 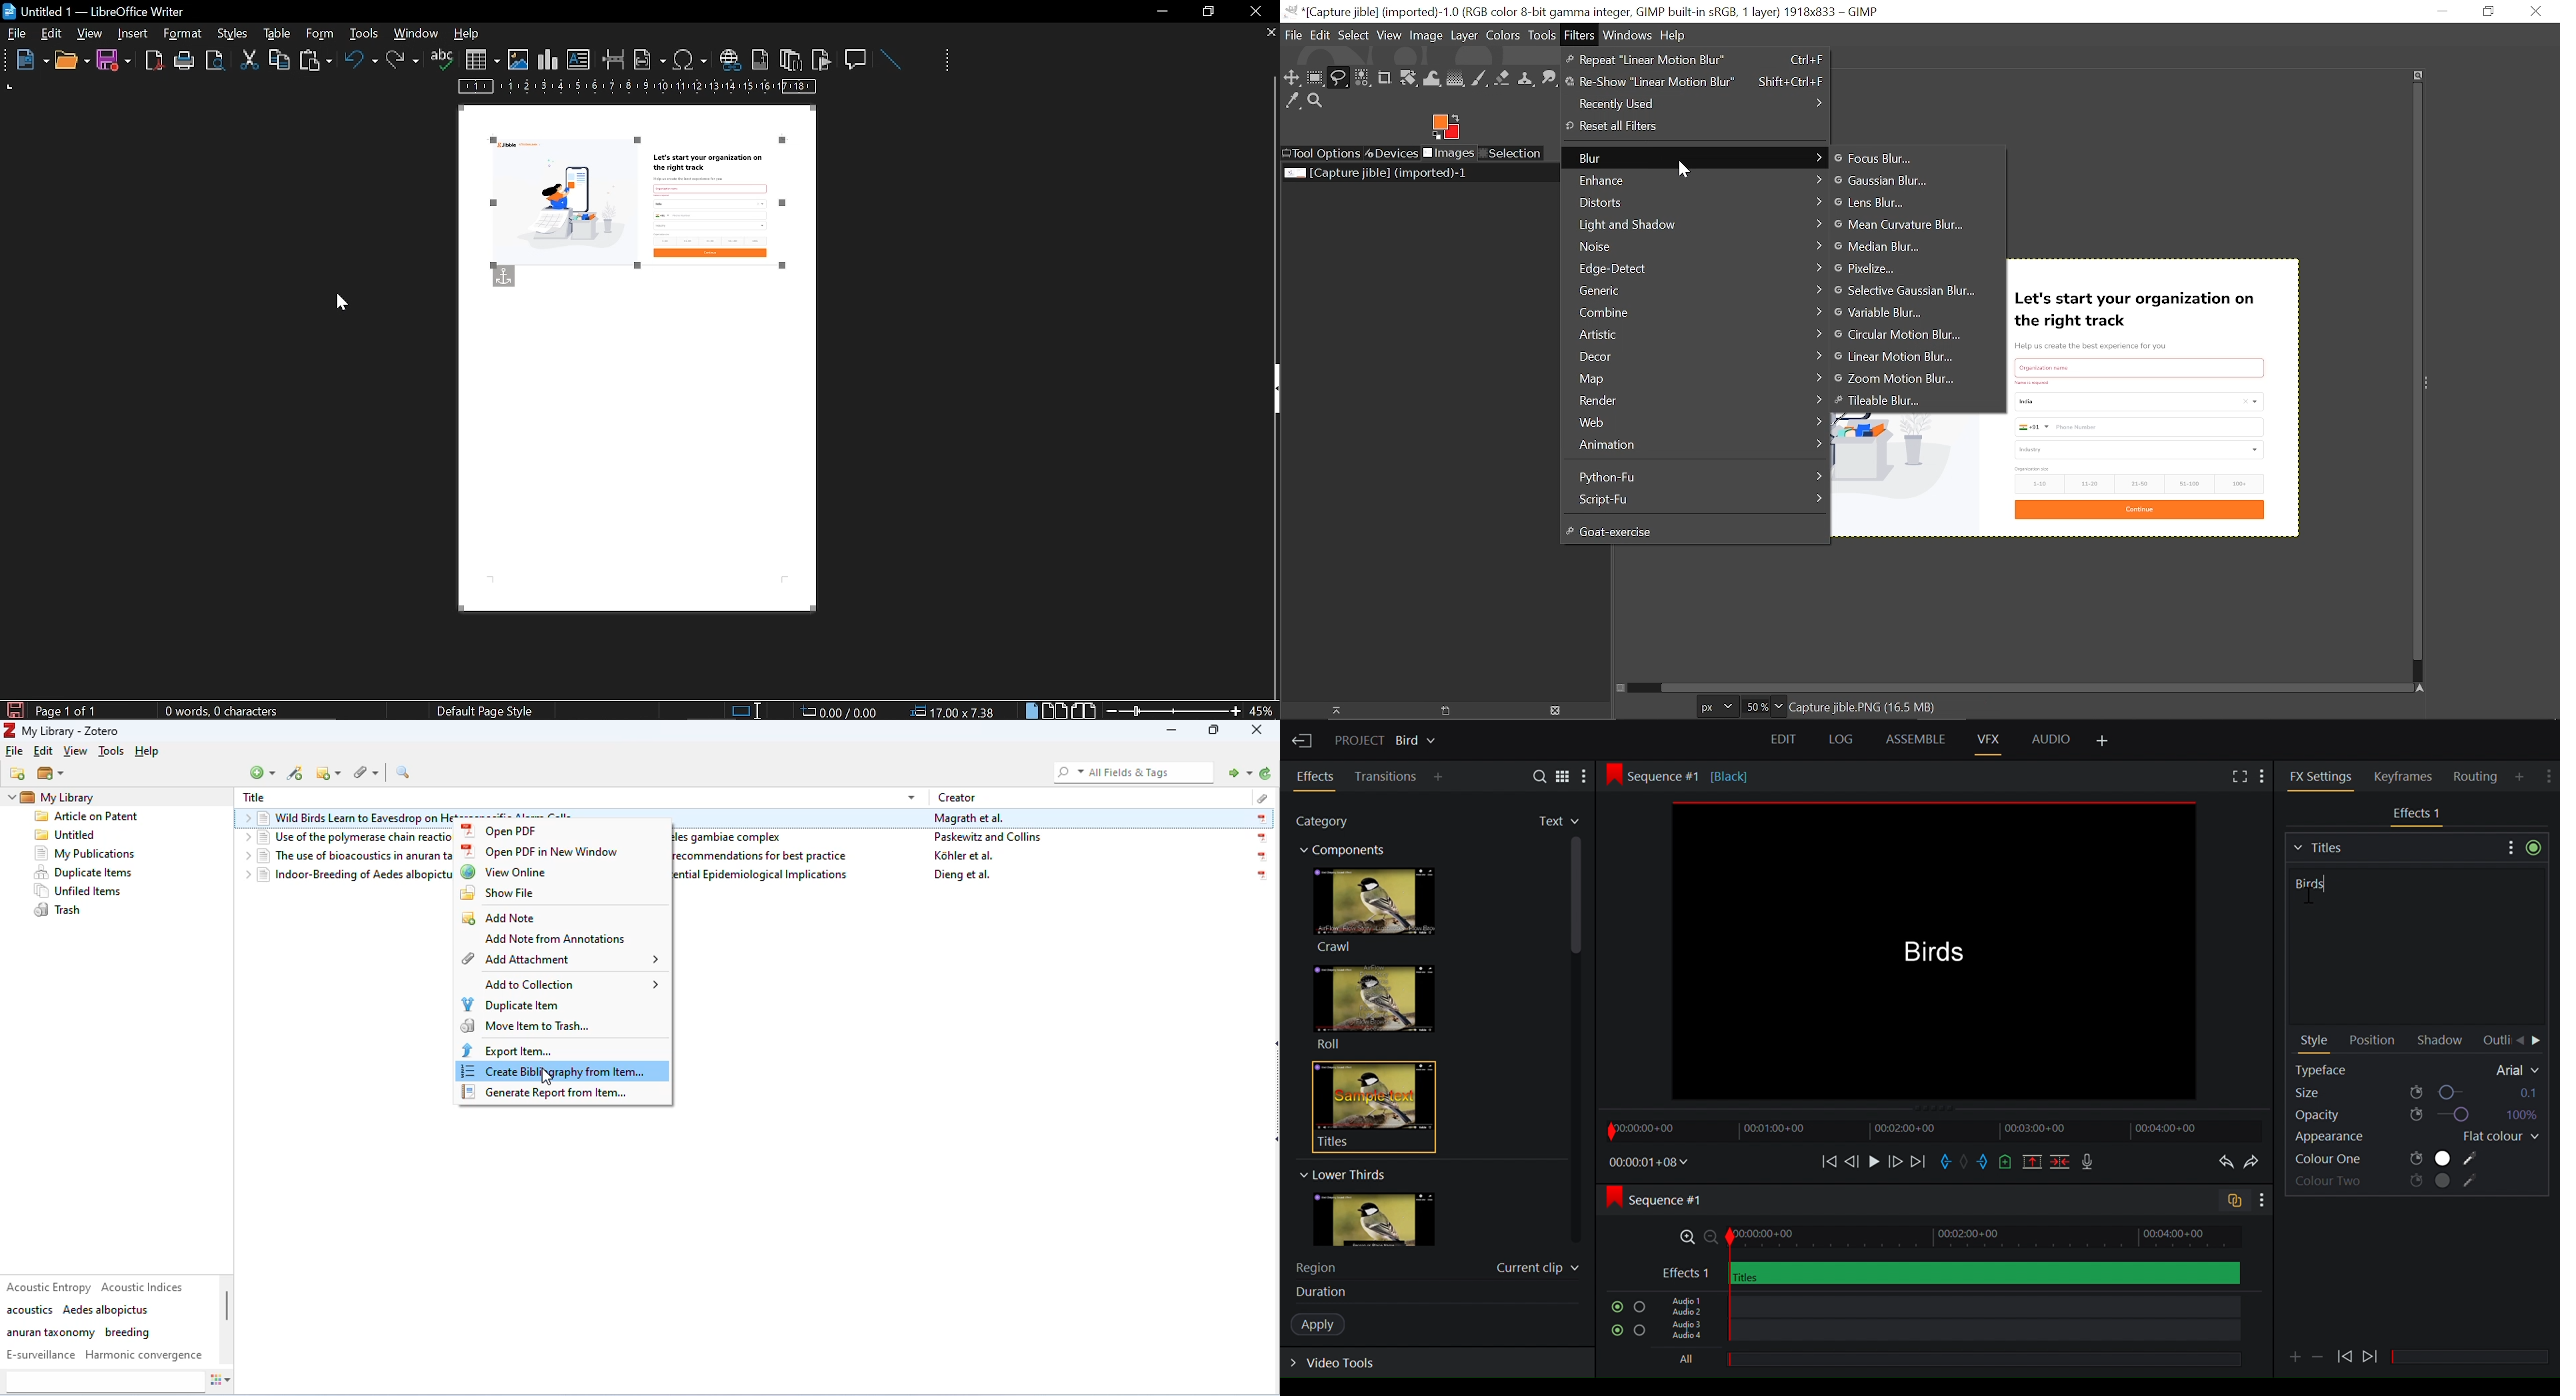 I want to click on Show settings menu, so click(x=2550, y=773).